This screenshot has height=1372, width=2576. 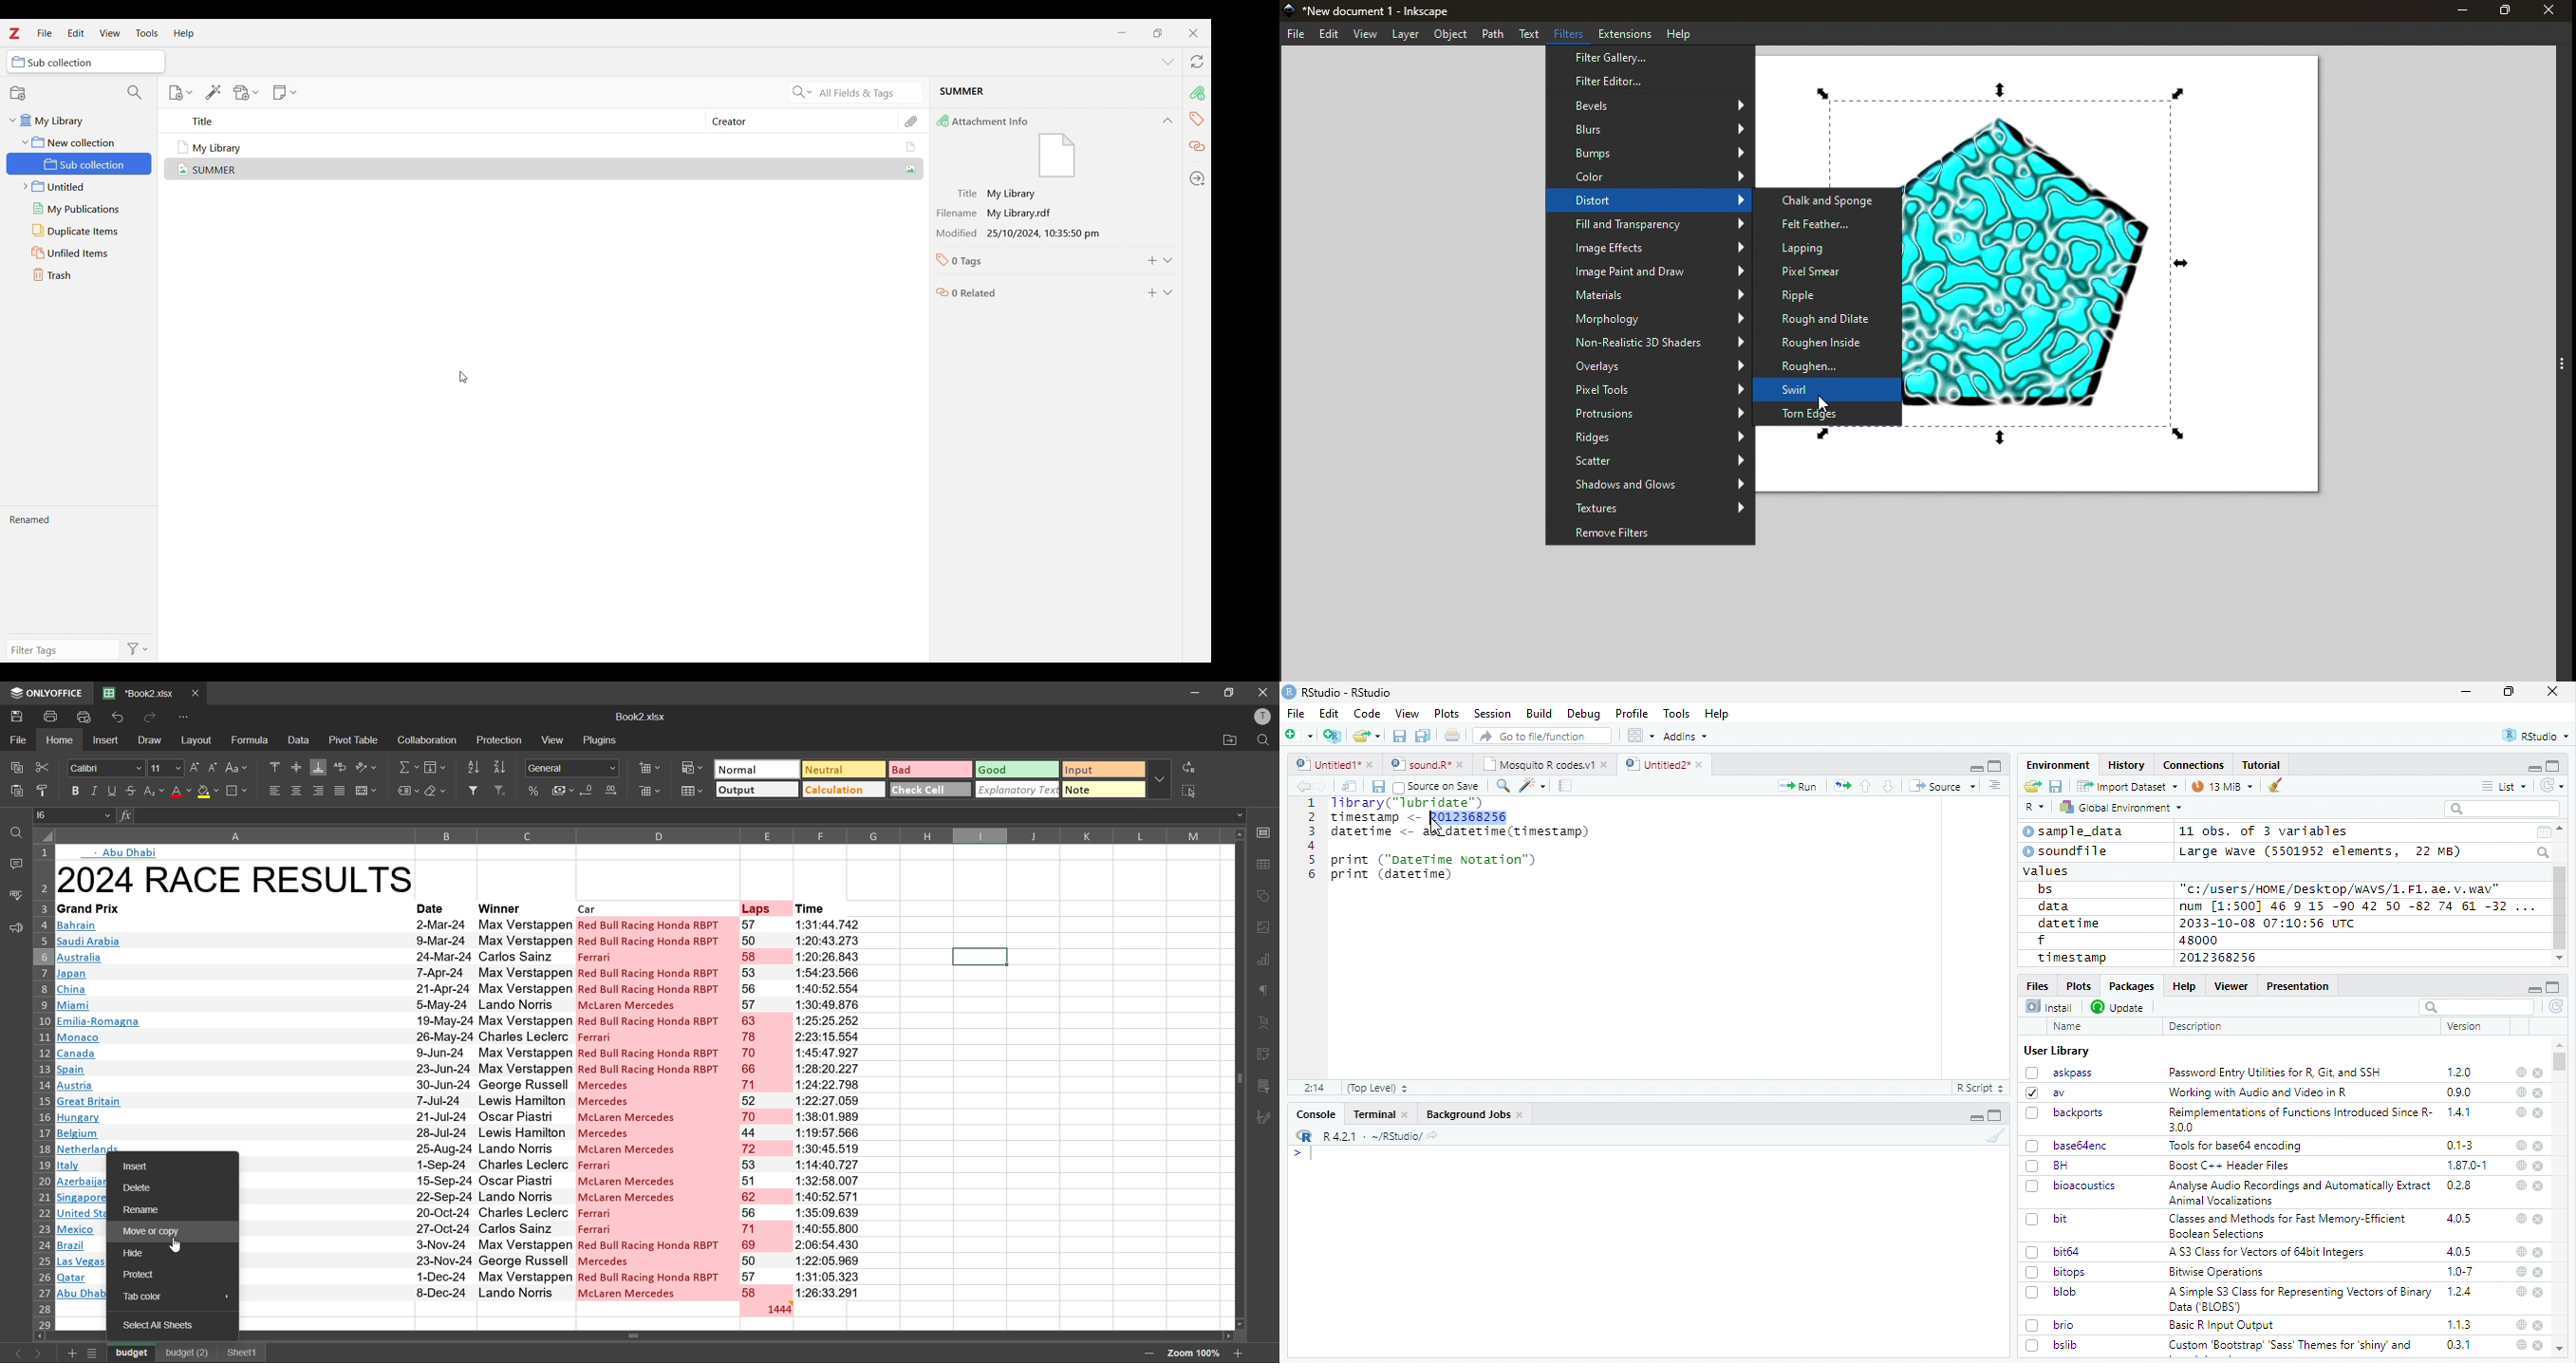 What do you see at coordinates (518, 907) in the screenshot?
I see `winner` at bounding box center [518, 907].